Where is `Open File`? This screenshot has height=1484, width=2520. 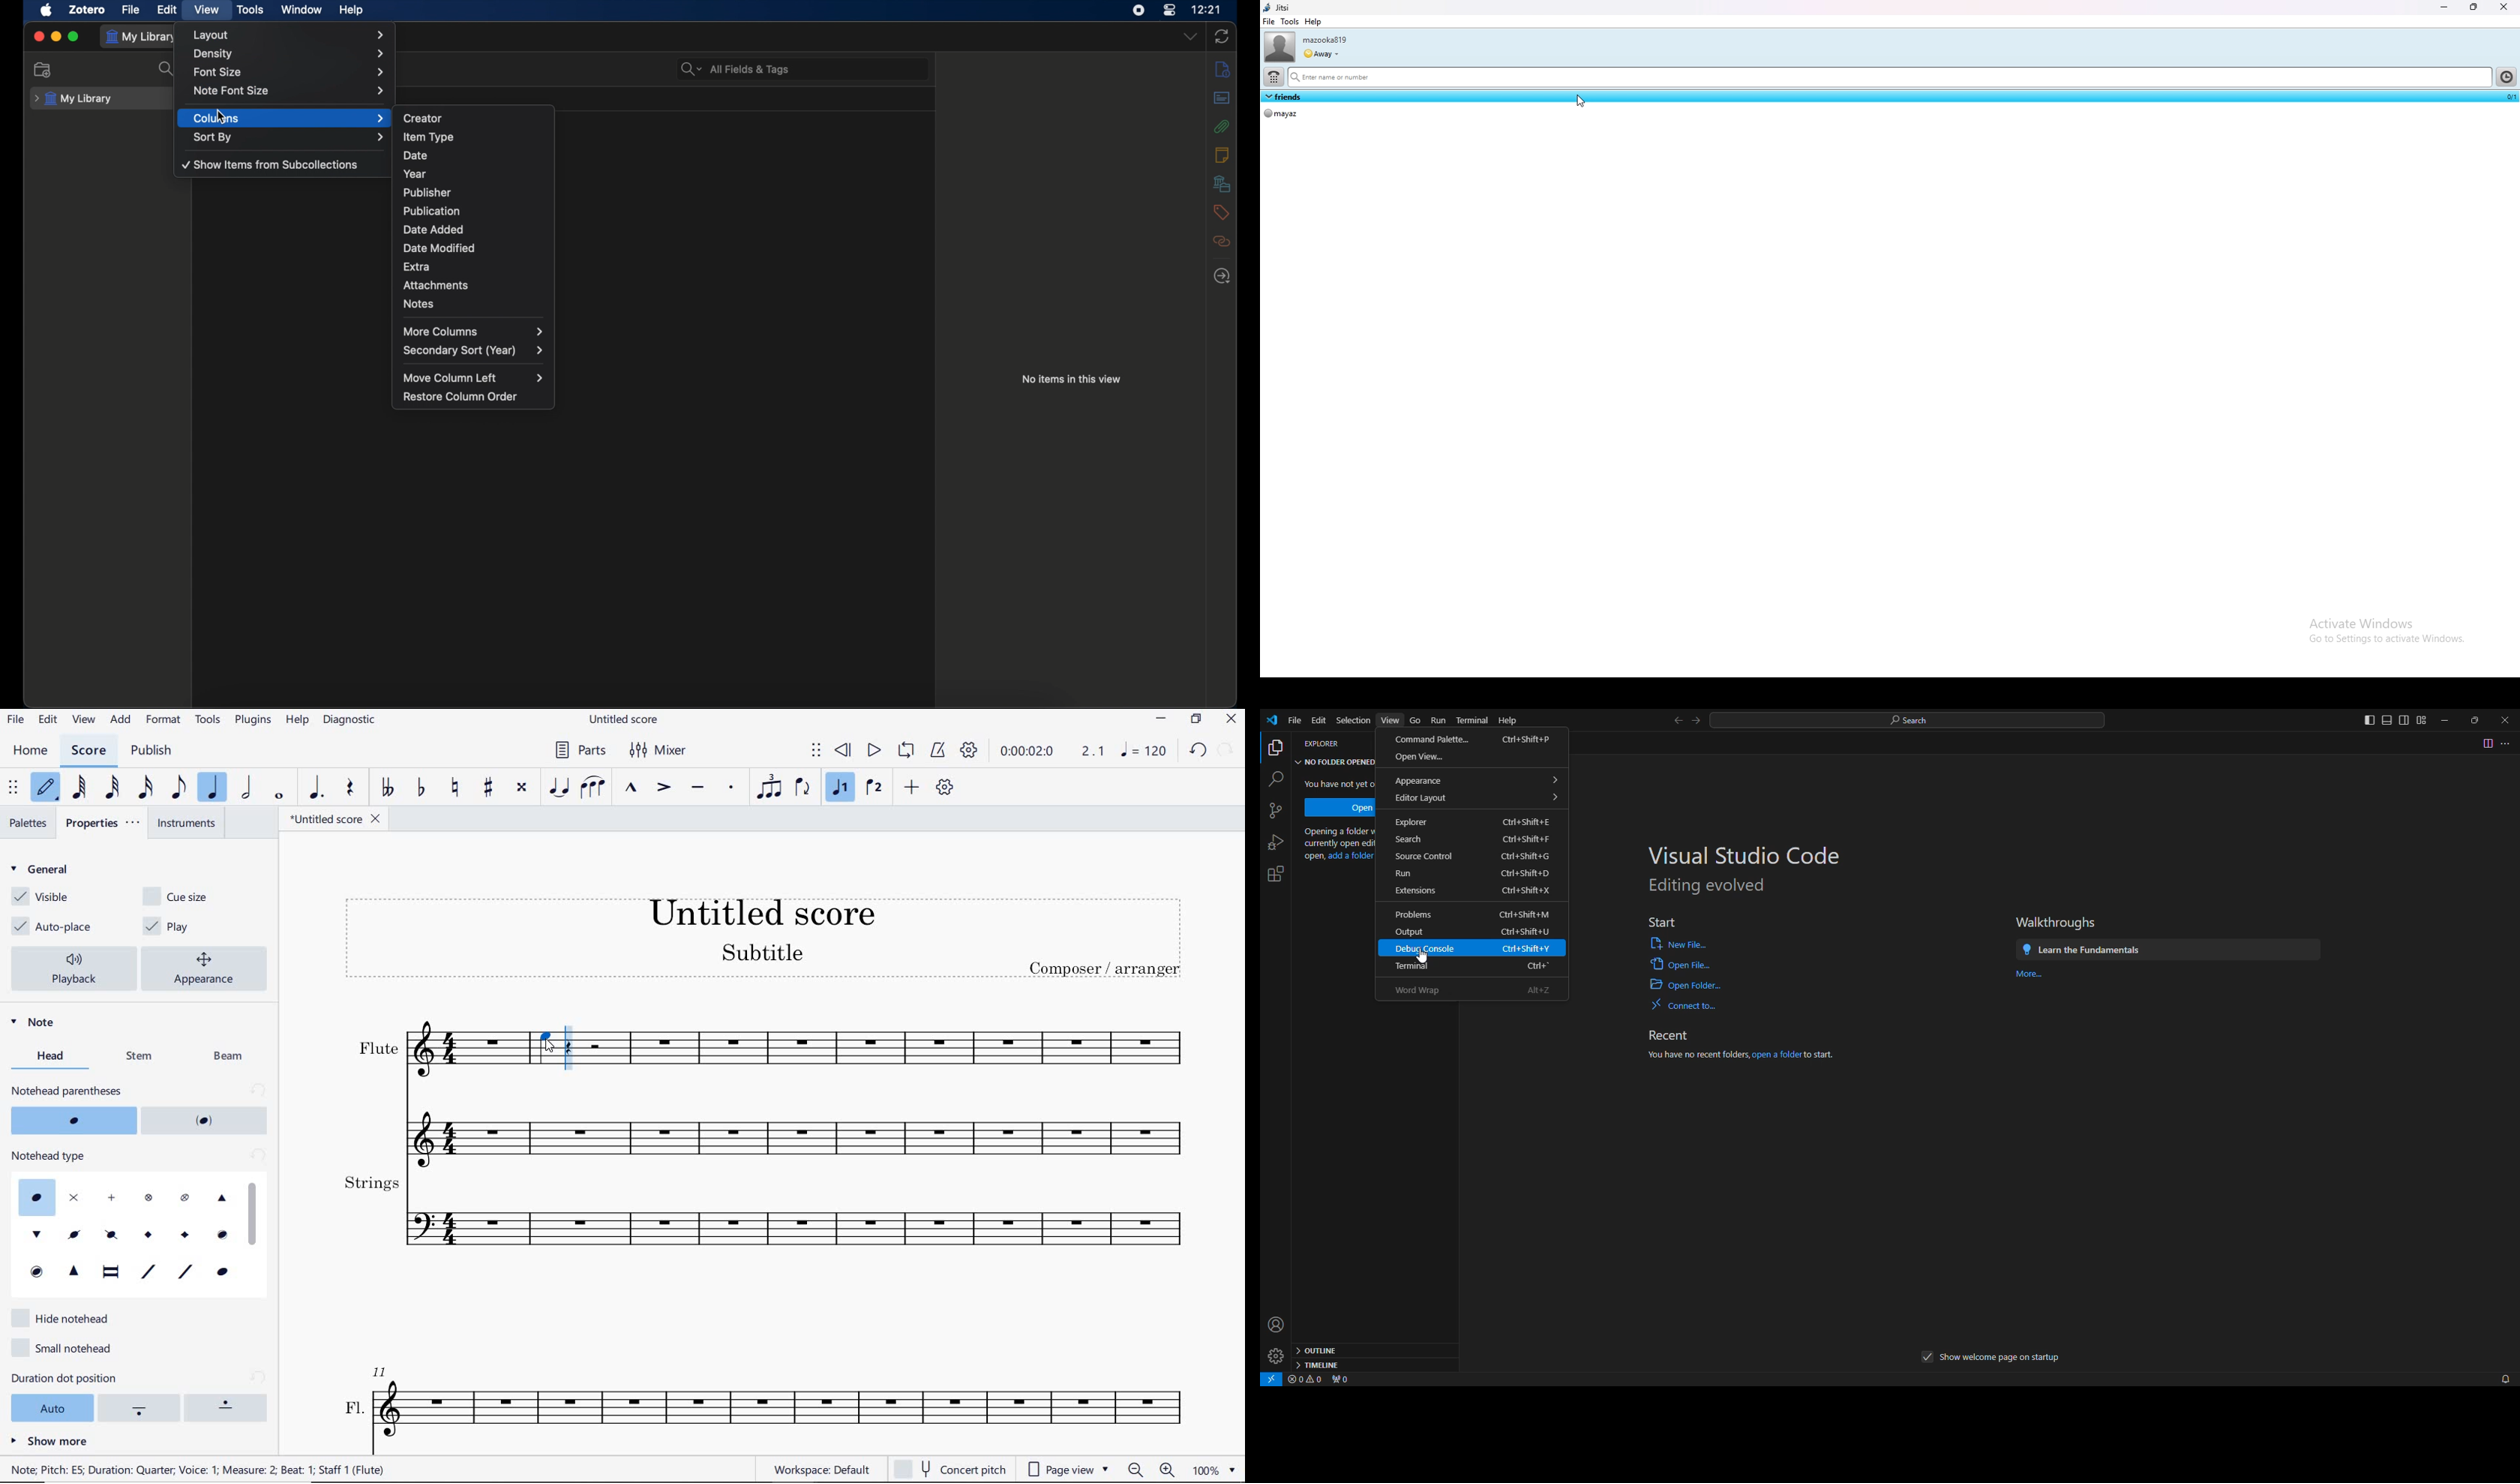
Open File is located at coordinates (1680, 964).